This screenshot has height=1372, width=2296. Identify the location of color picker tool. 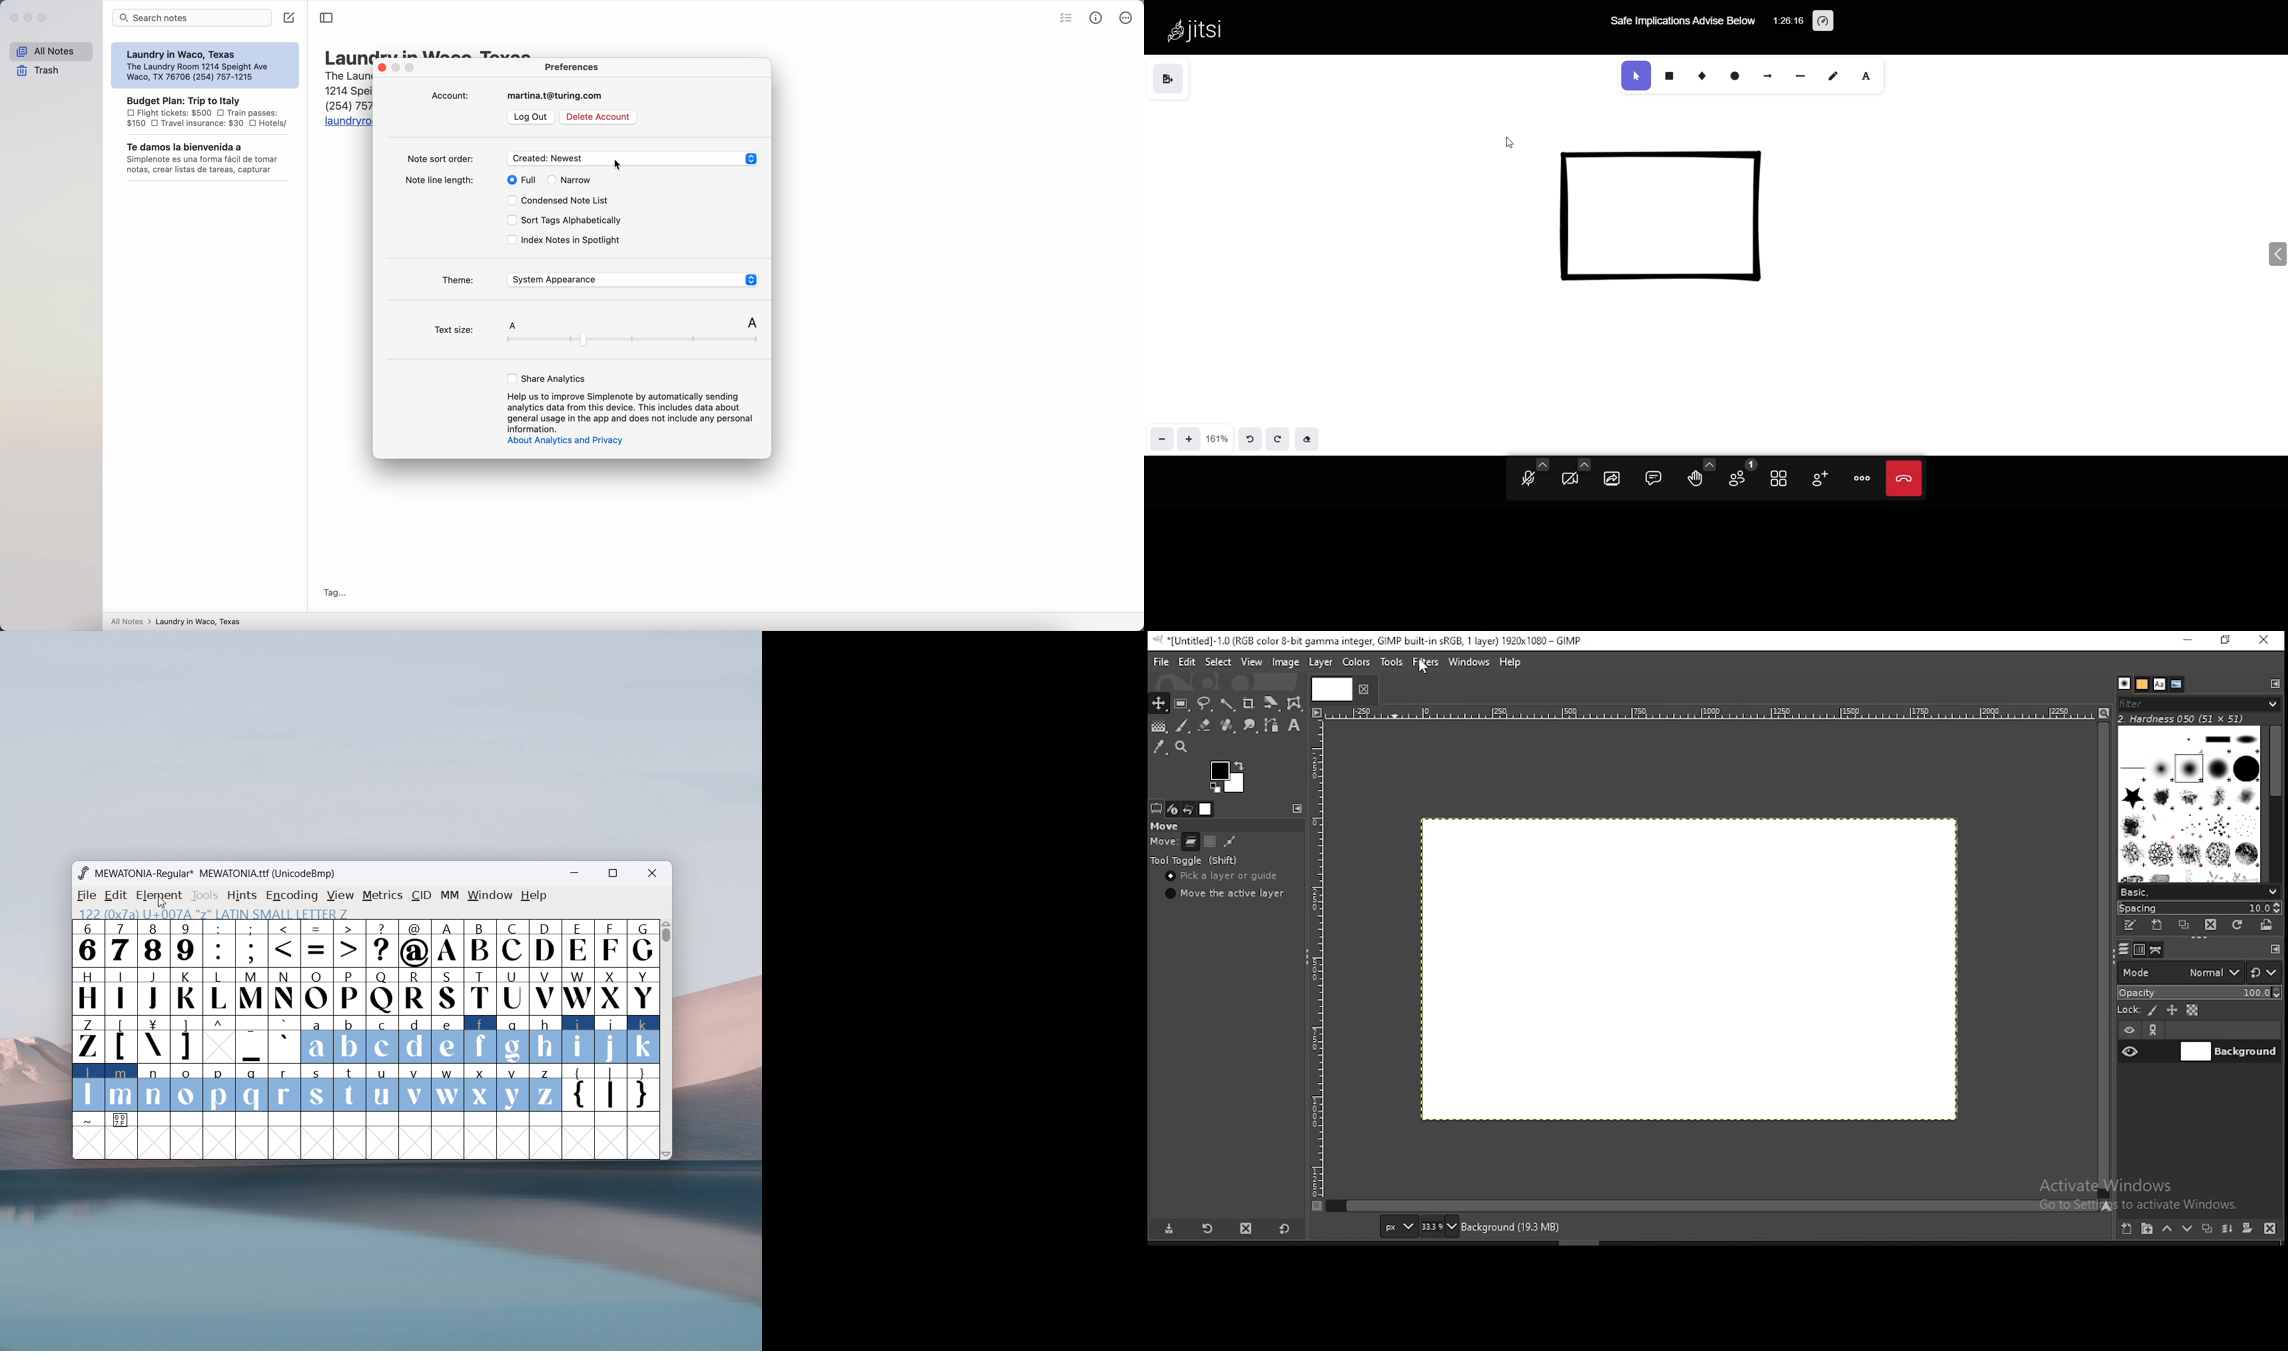
(1159, 746).